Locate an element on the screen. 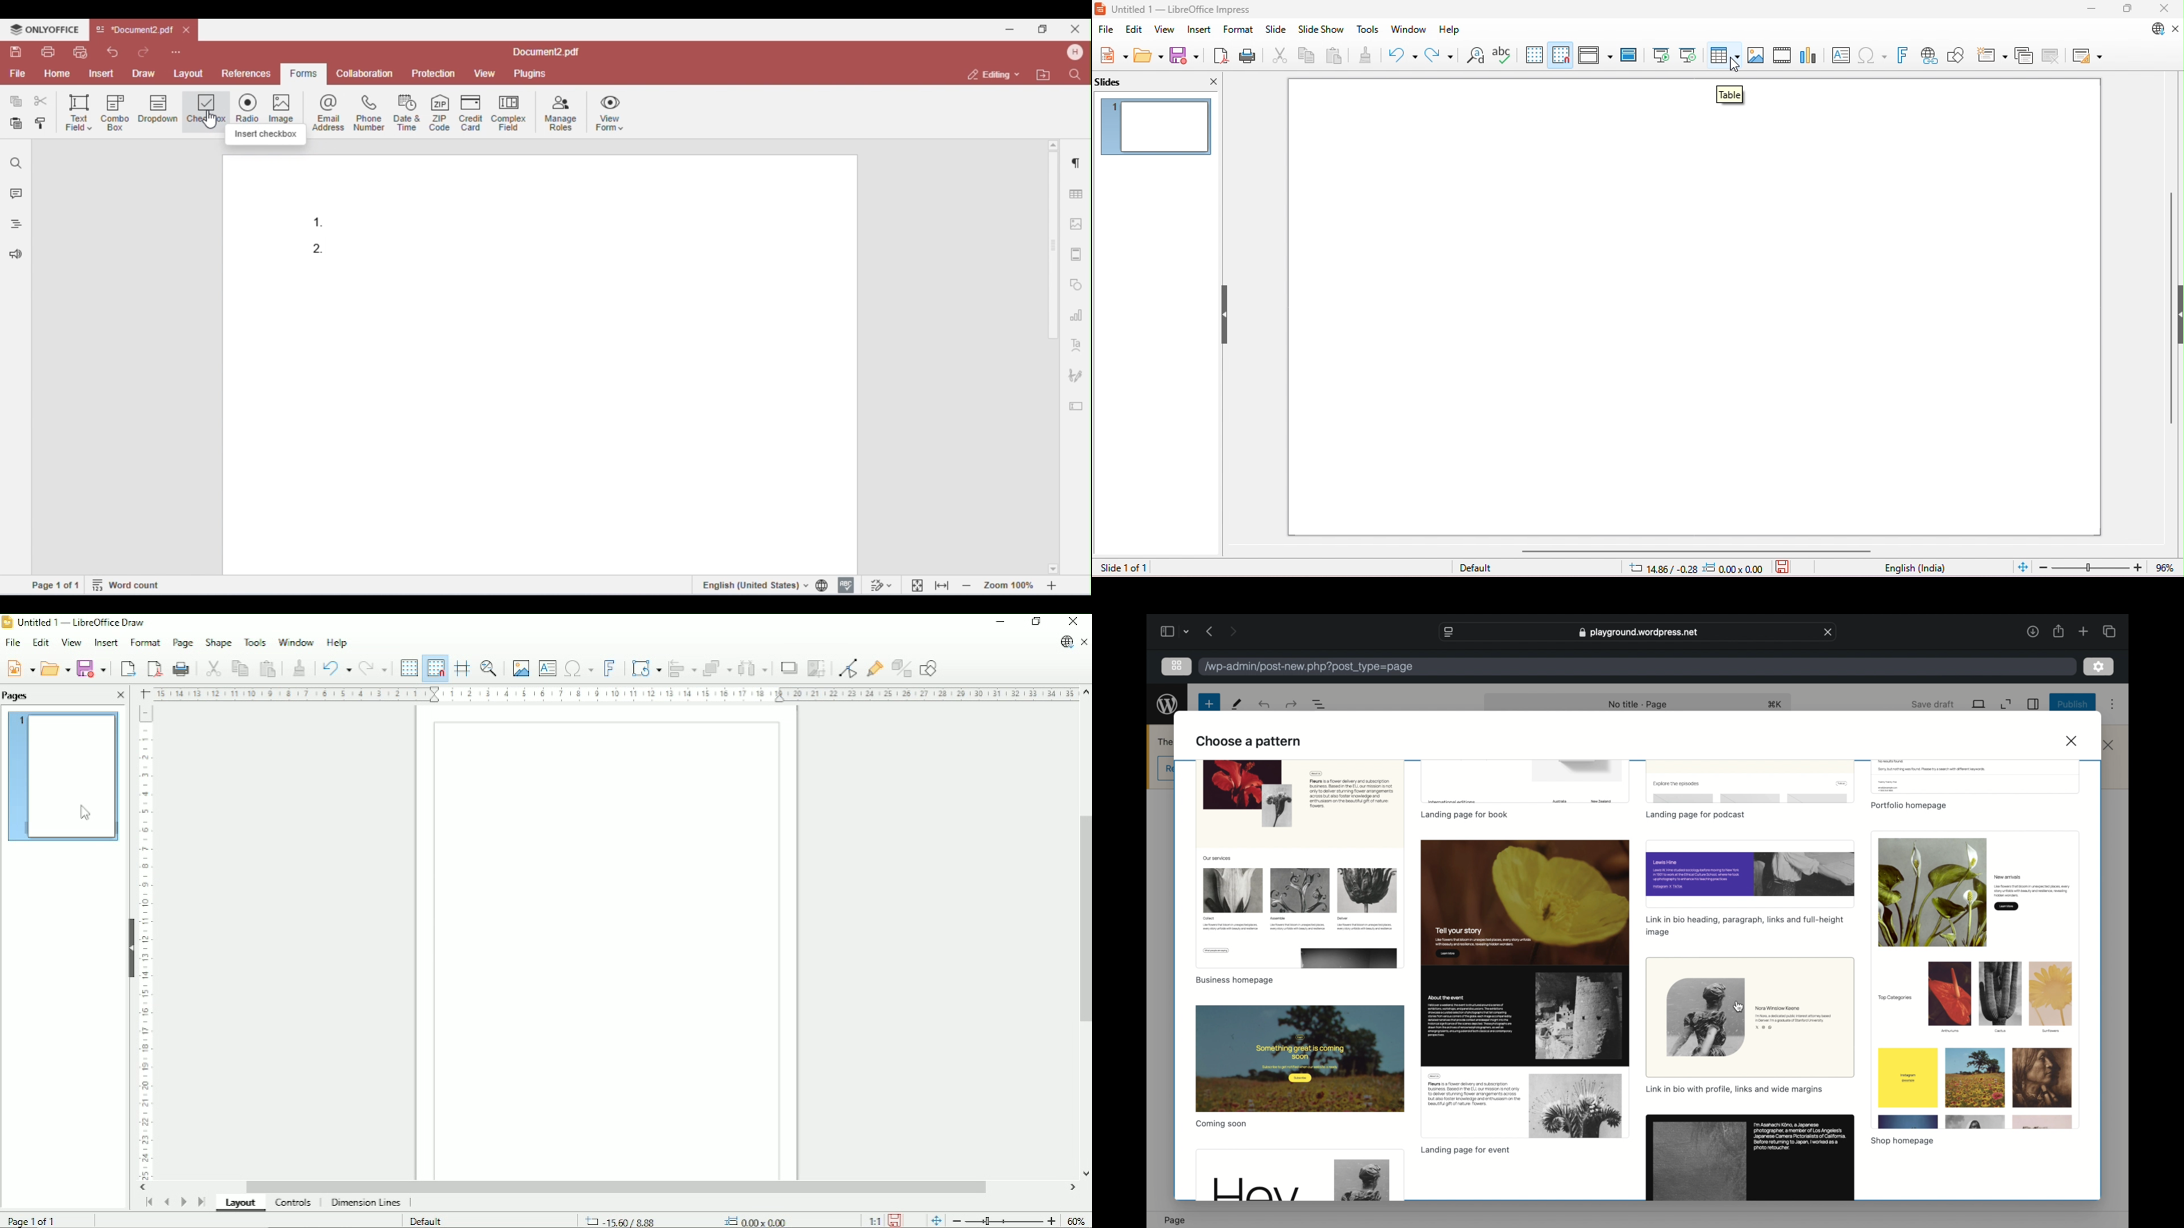  shortcut is located at coordinates (1775, 704).